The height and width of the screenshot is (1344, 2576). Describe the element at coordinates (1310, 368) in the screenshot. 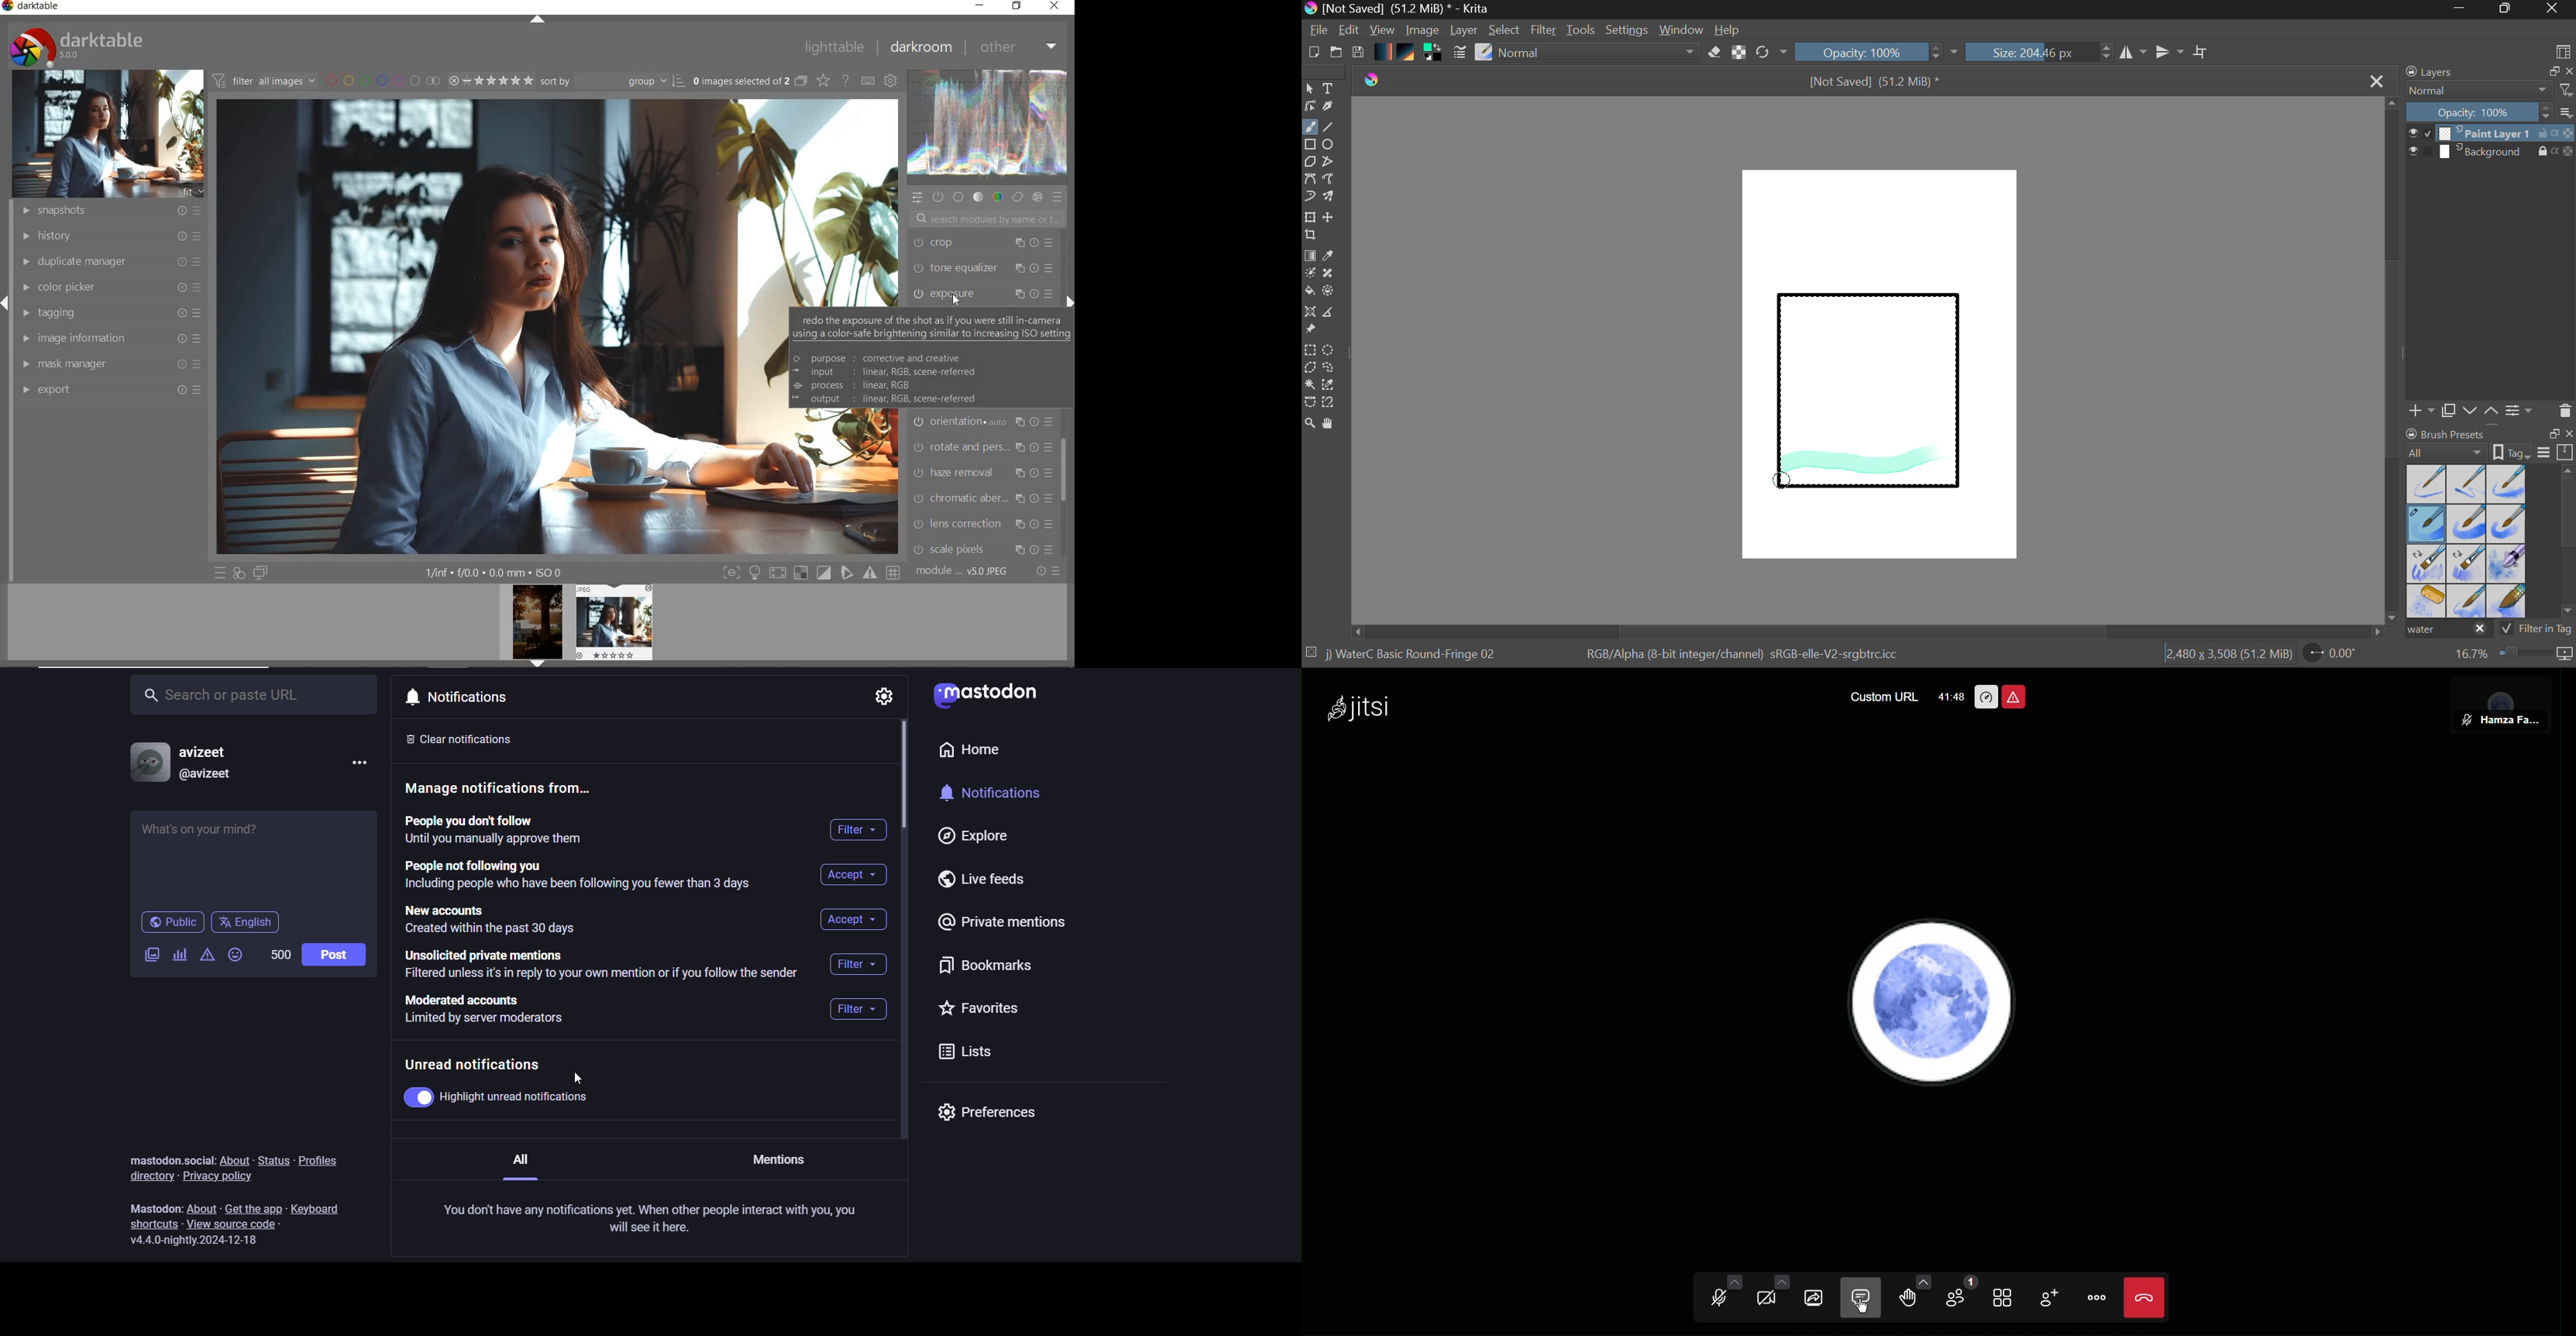

I see `Polygon Selection Tool` at that location.